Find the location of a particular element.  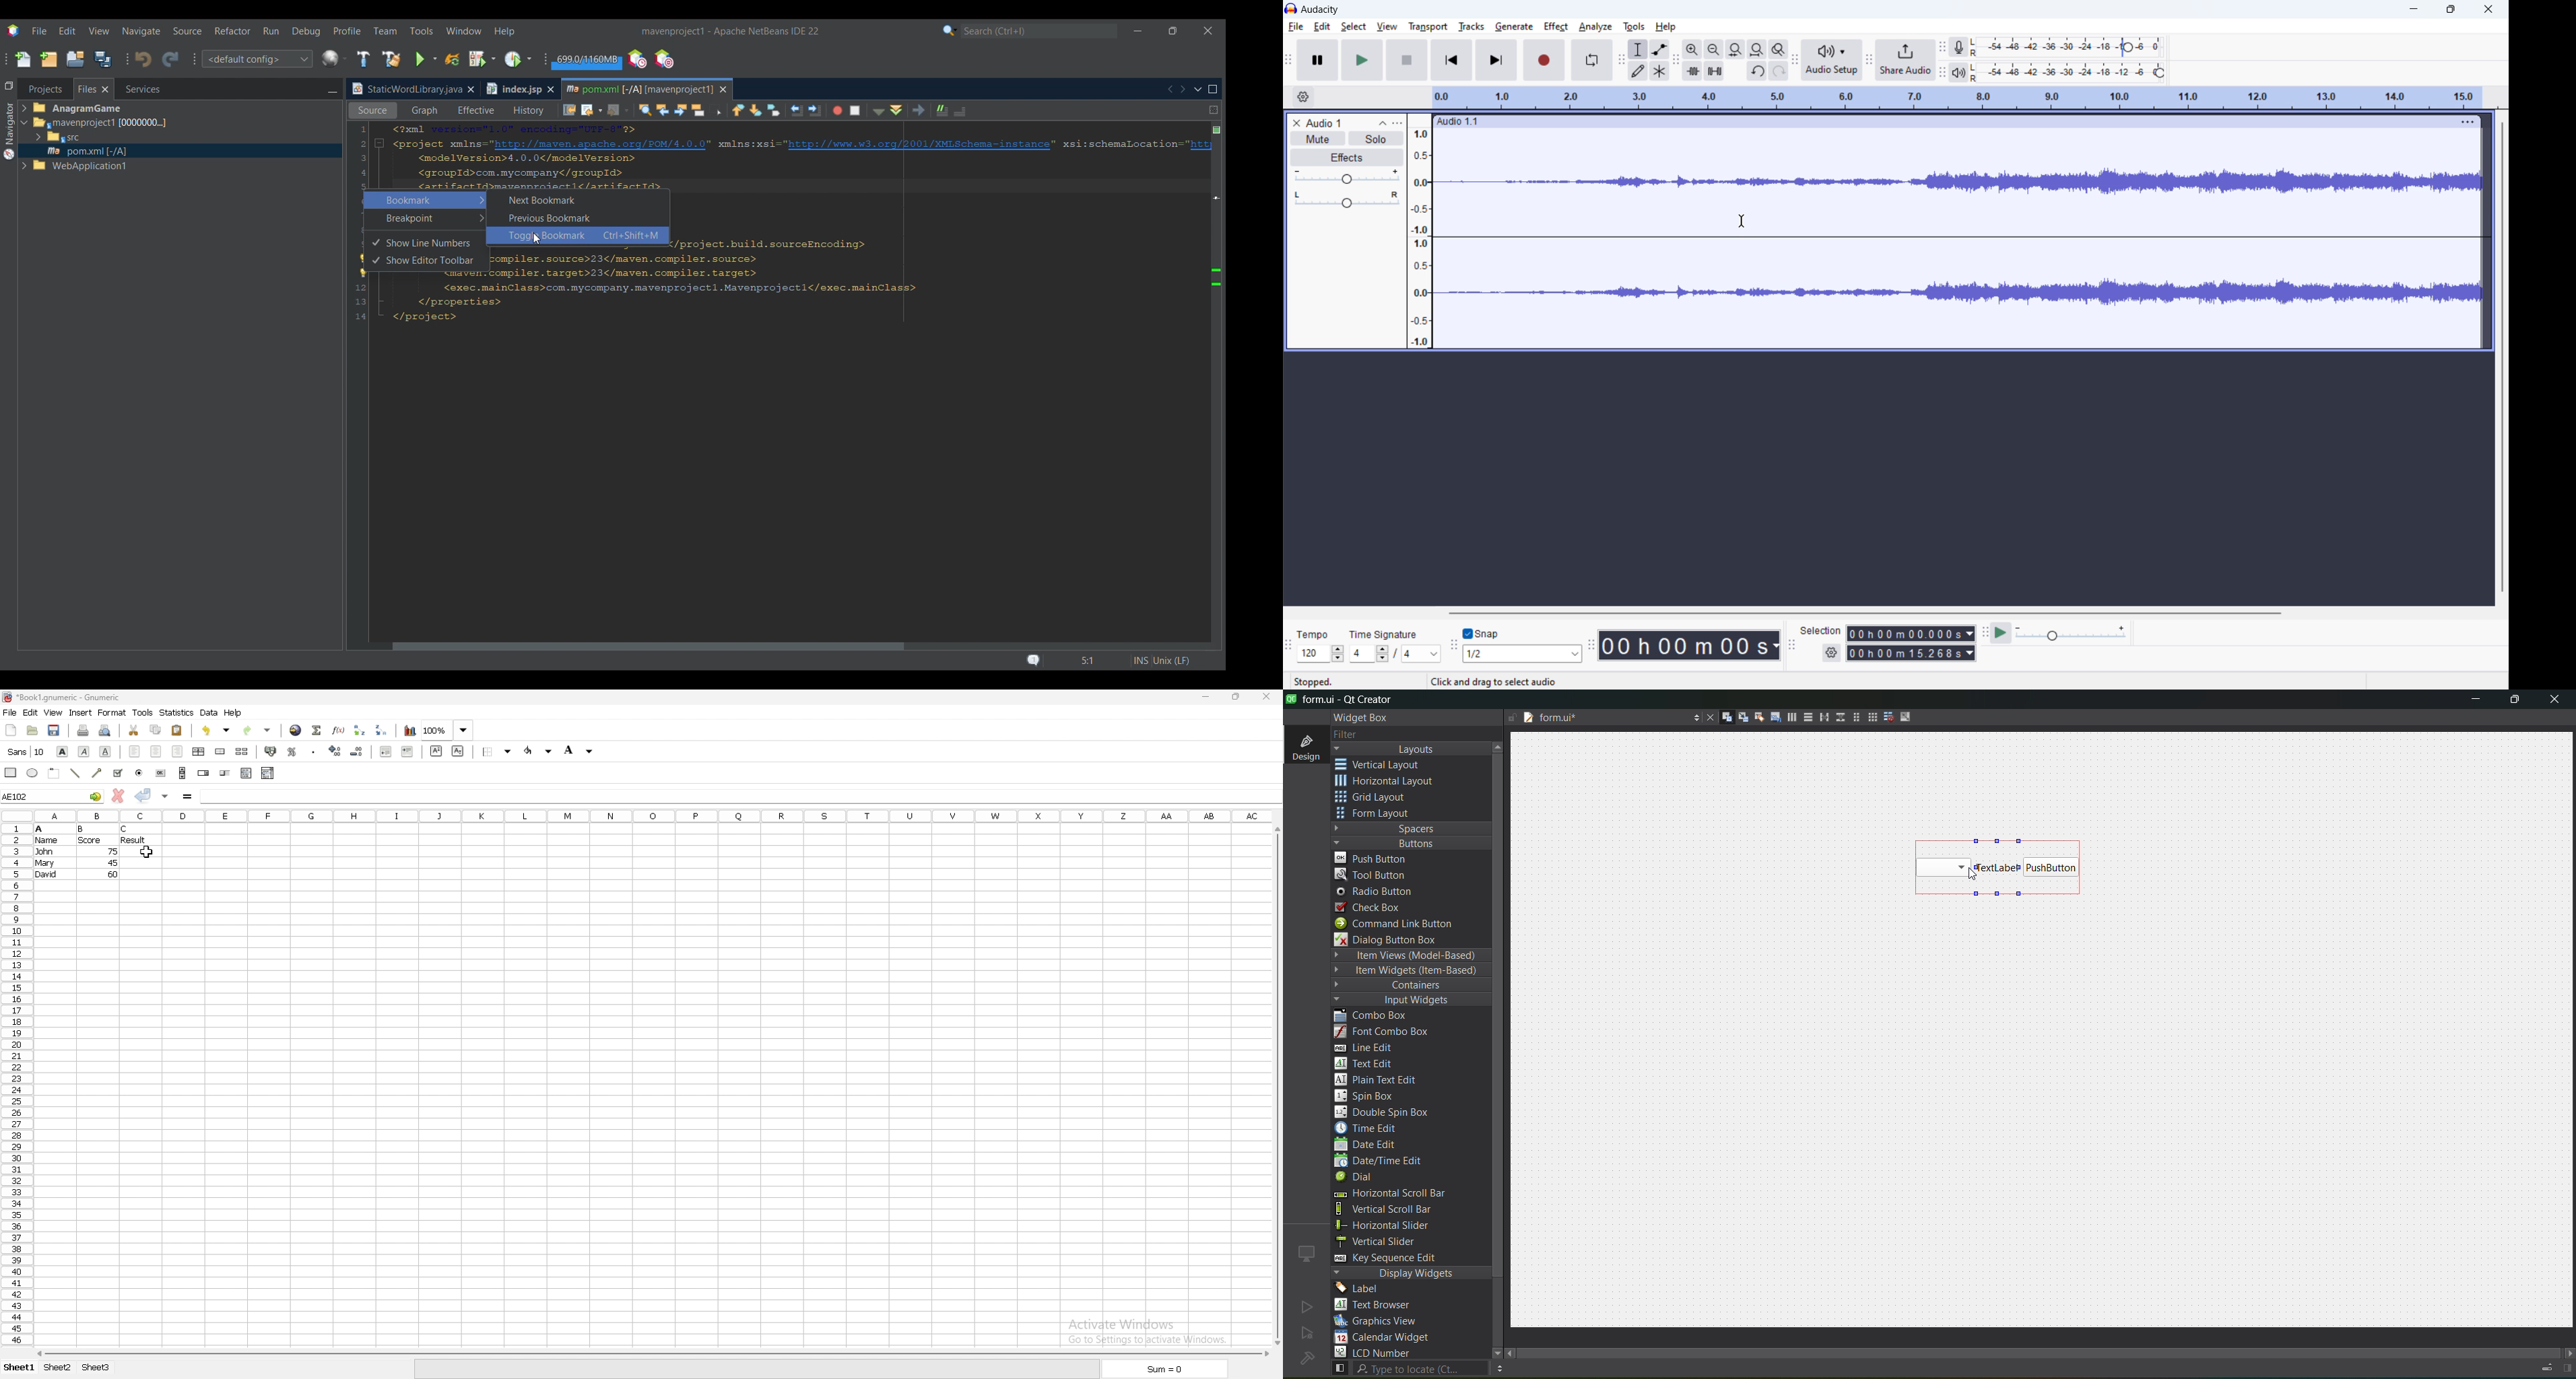

summation is located at coordinates (317, 731).